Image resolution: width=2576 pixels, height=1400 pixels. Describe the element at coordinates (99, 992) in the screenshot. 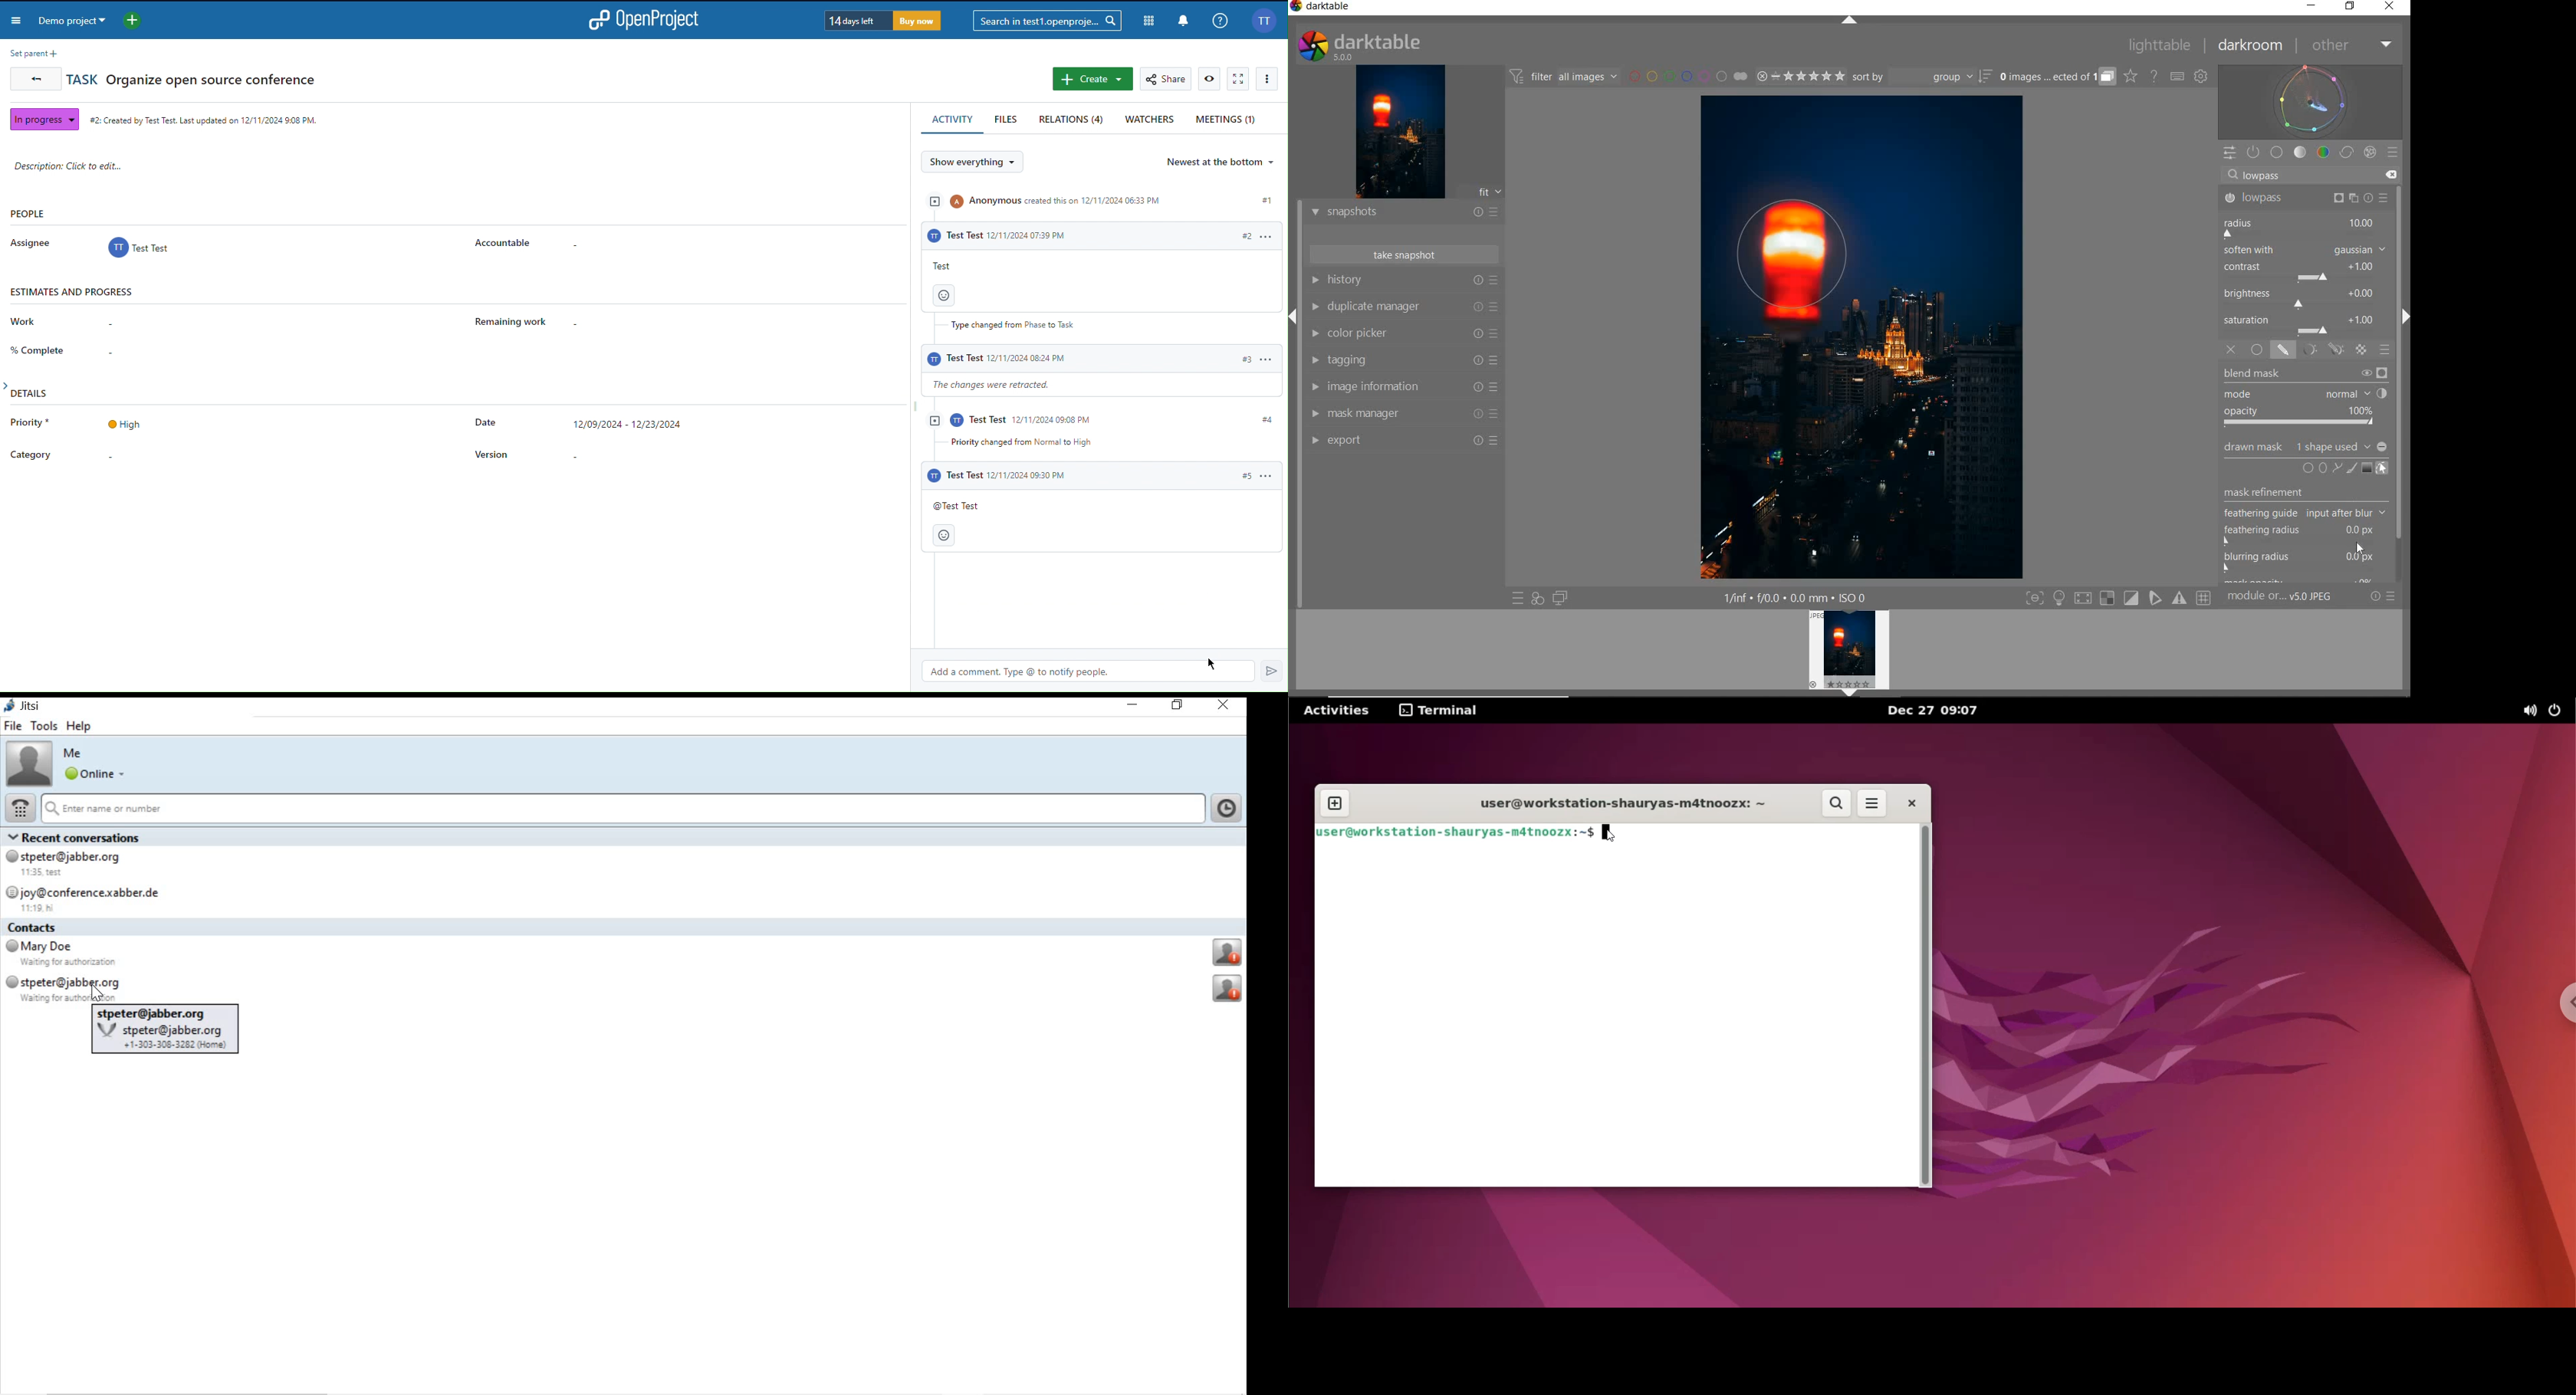

I see `cursor` at that location.